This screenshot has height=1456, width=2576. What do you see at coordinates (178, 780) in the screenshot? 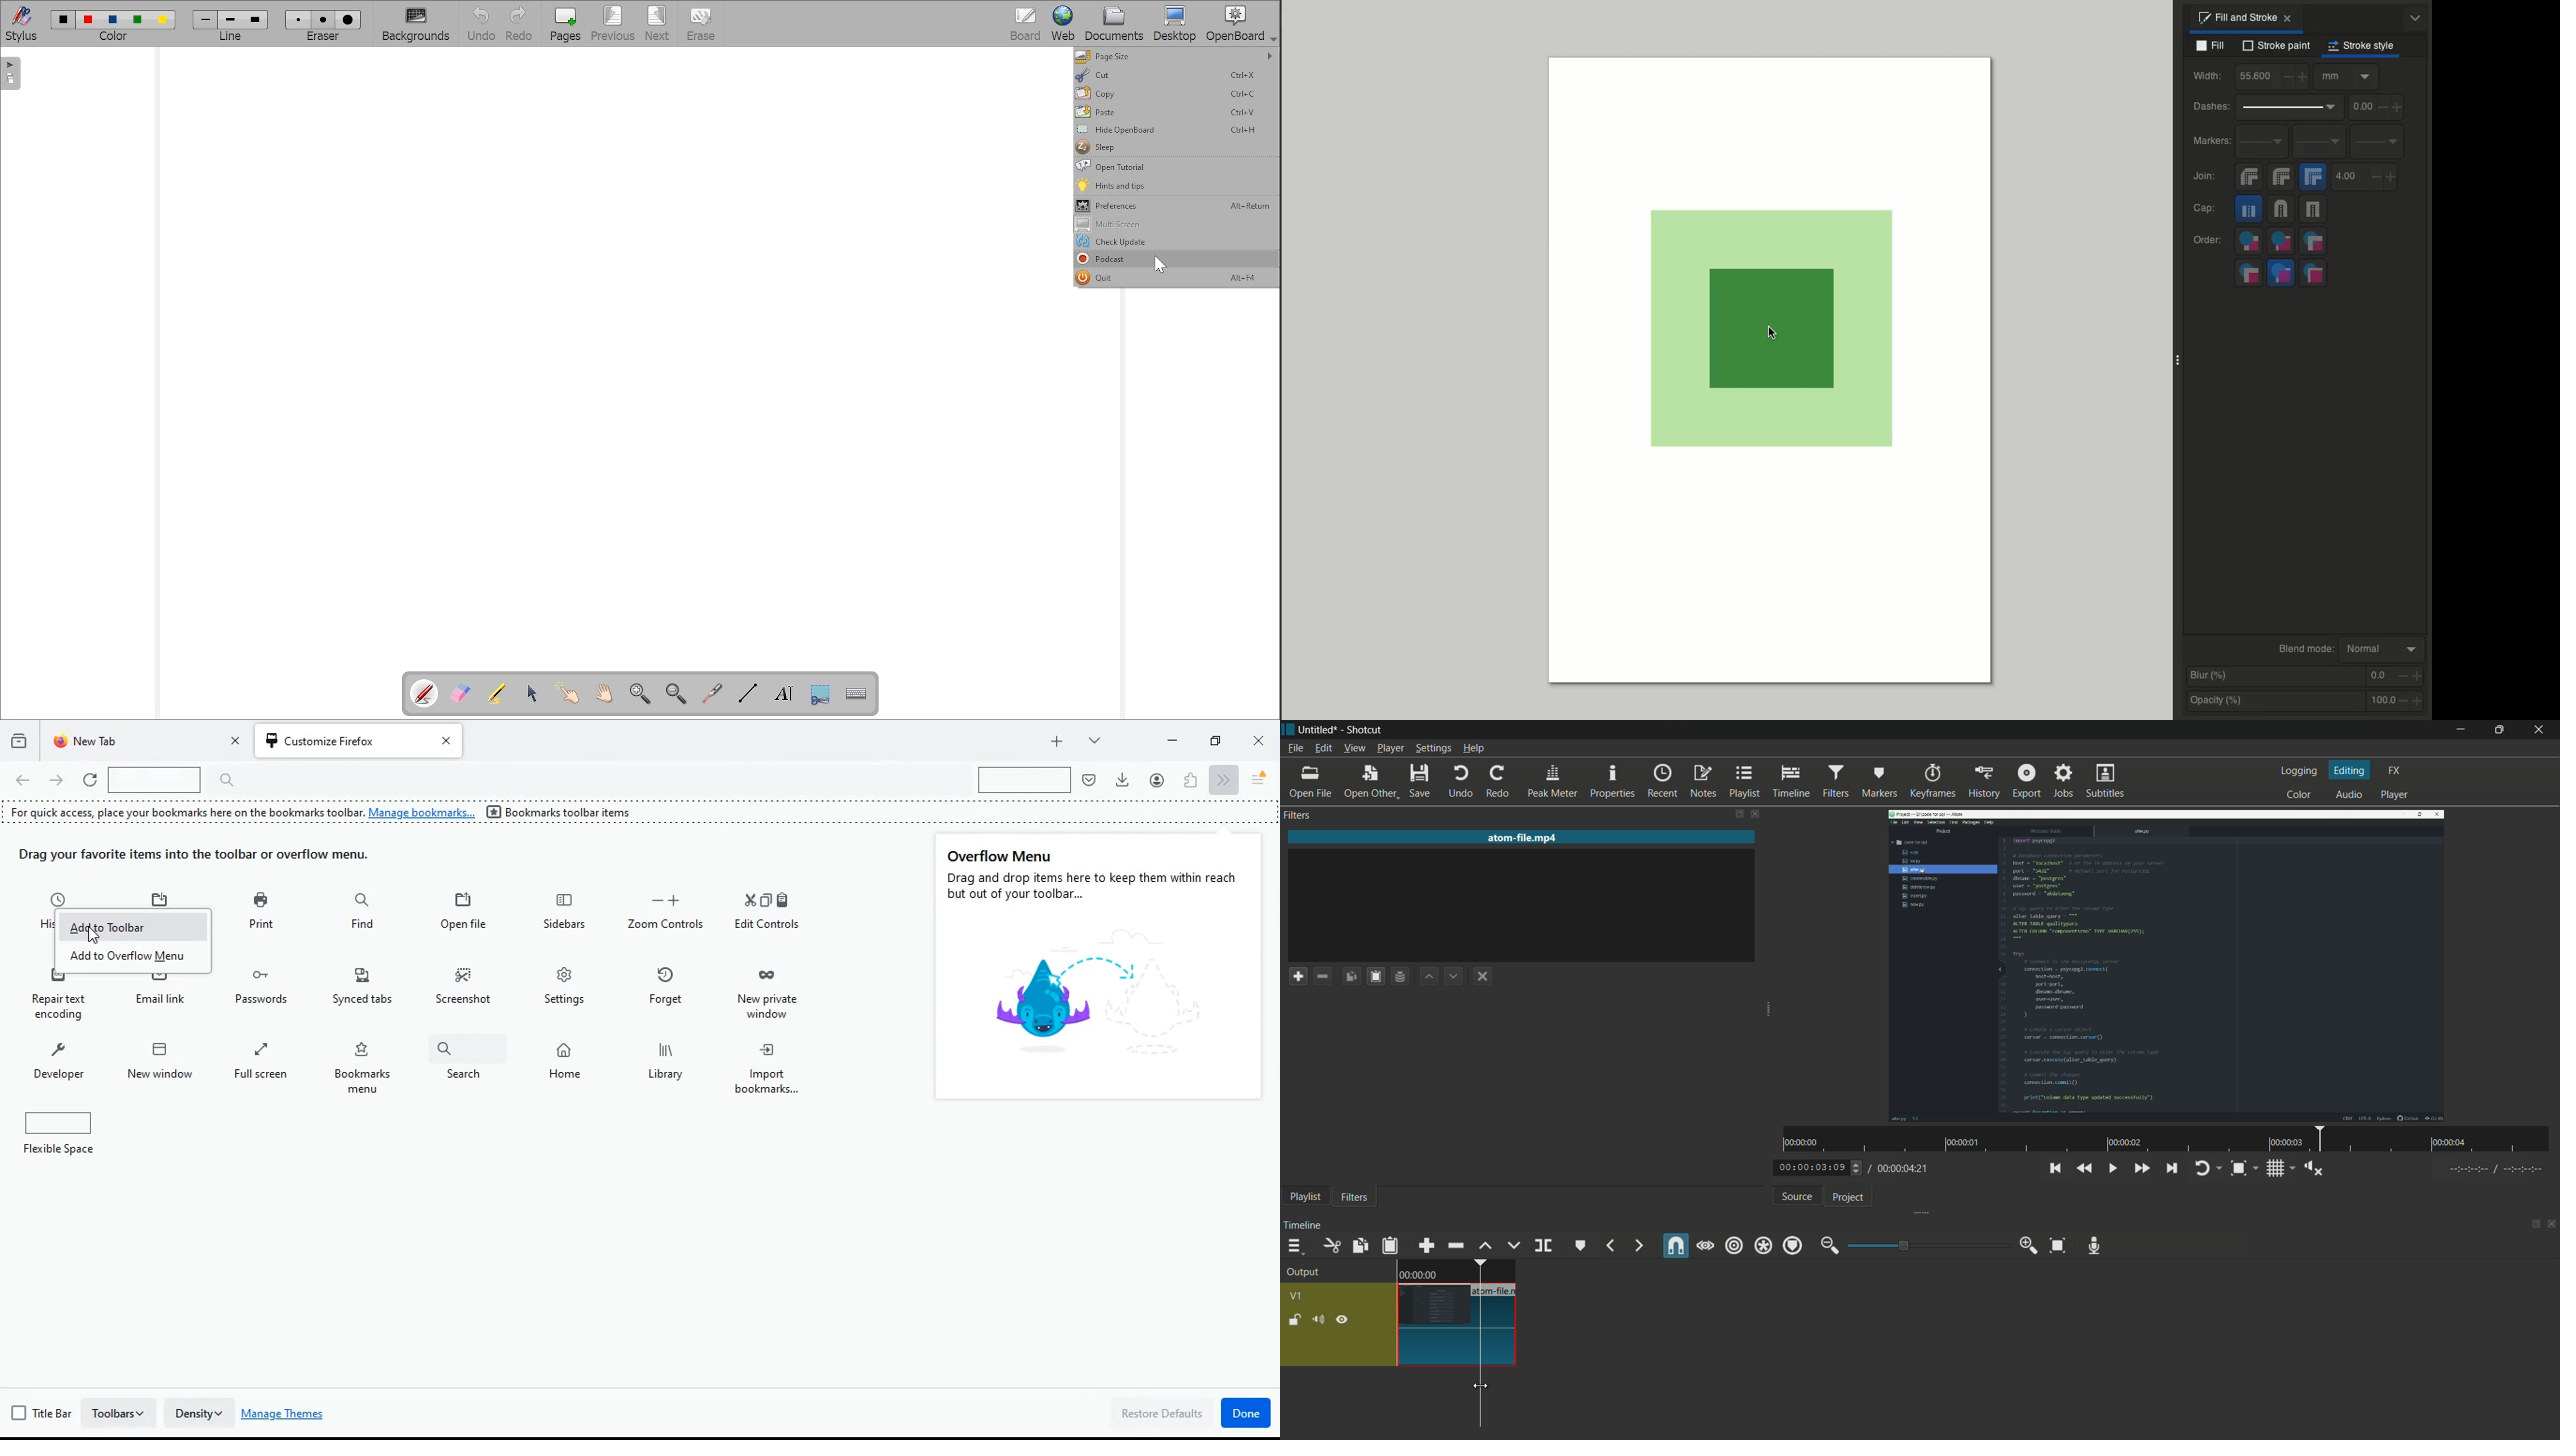
I see `search` at bounding box center [178, 780].